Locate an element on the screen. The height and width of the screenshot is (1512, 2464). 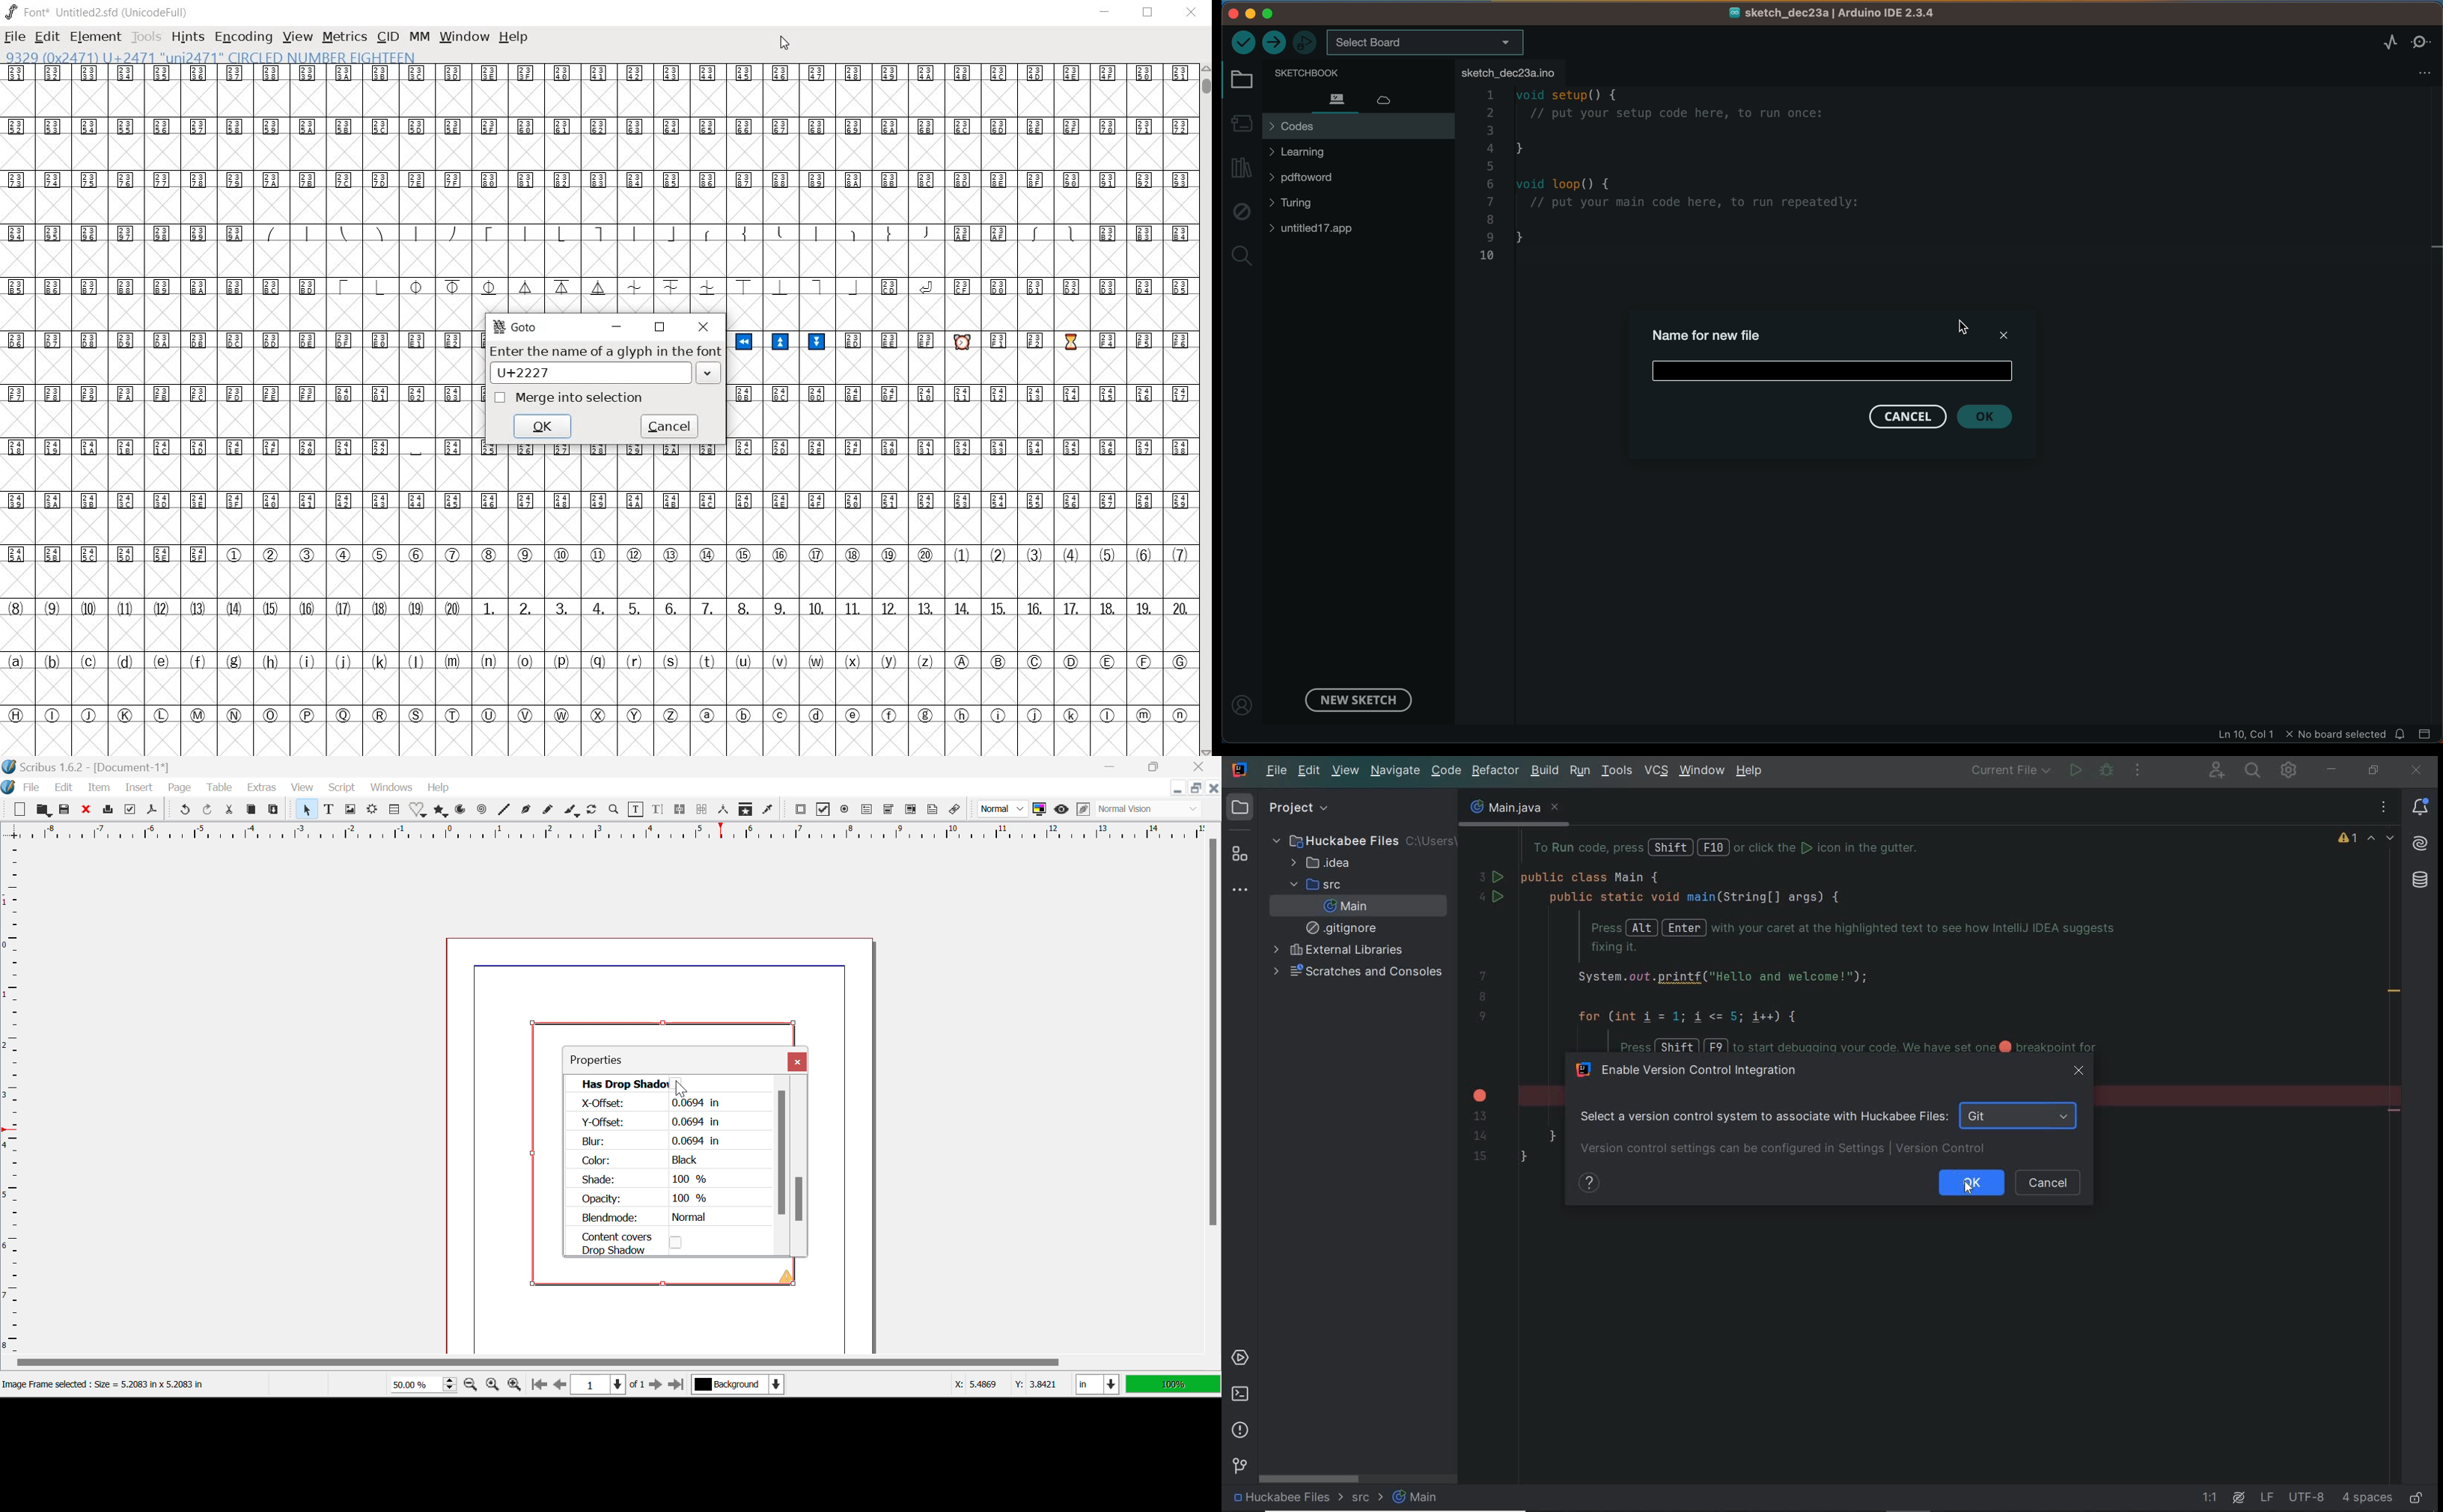
Page is located at coordinates (179, 789).